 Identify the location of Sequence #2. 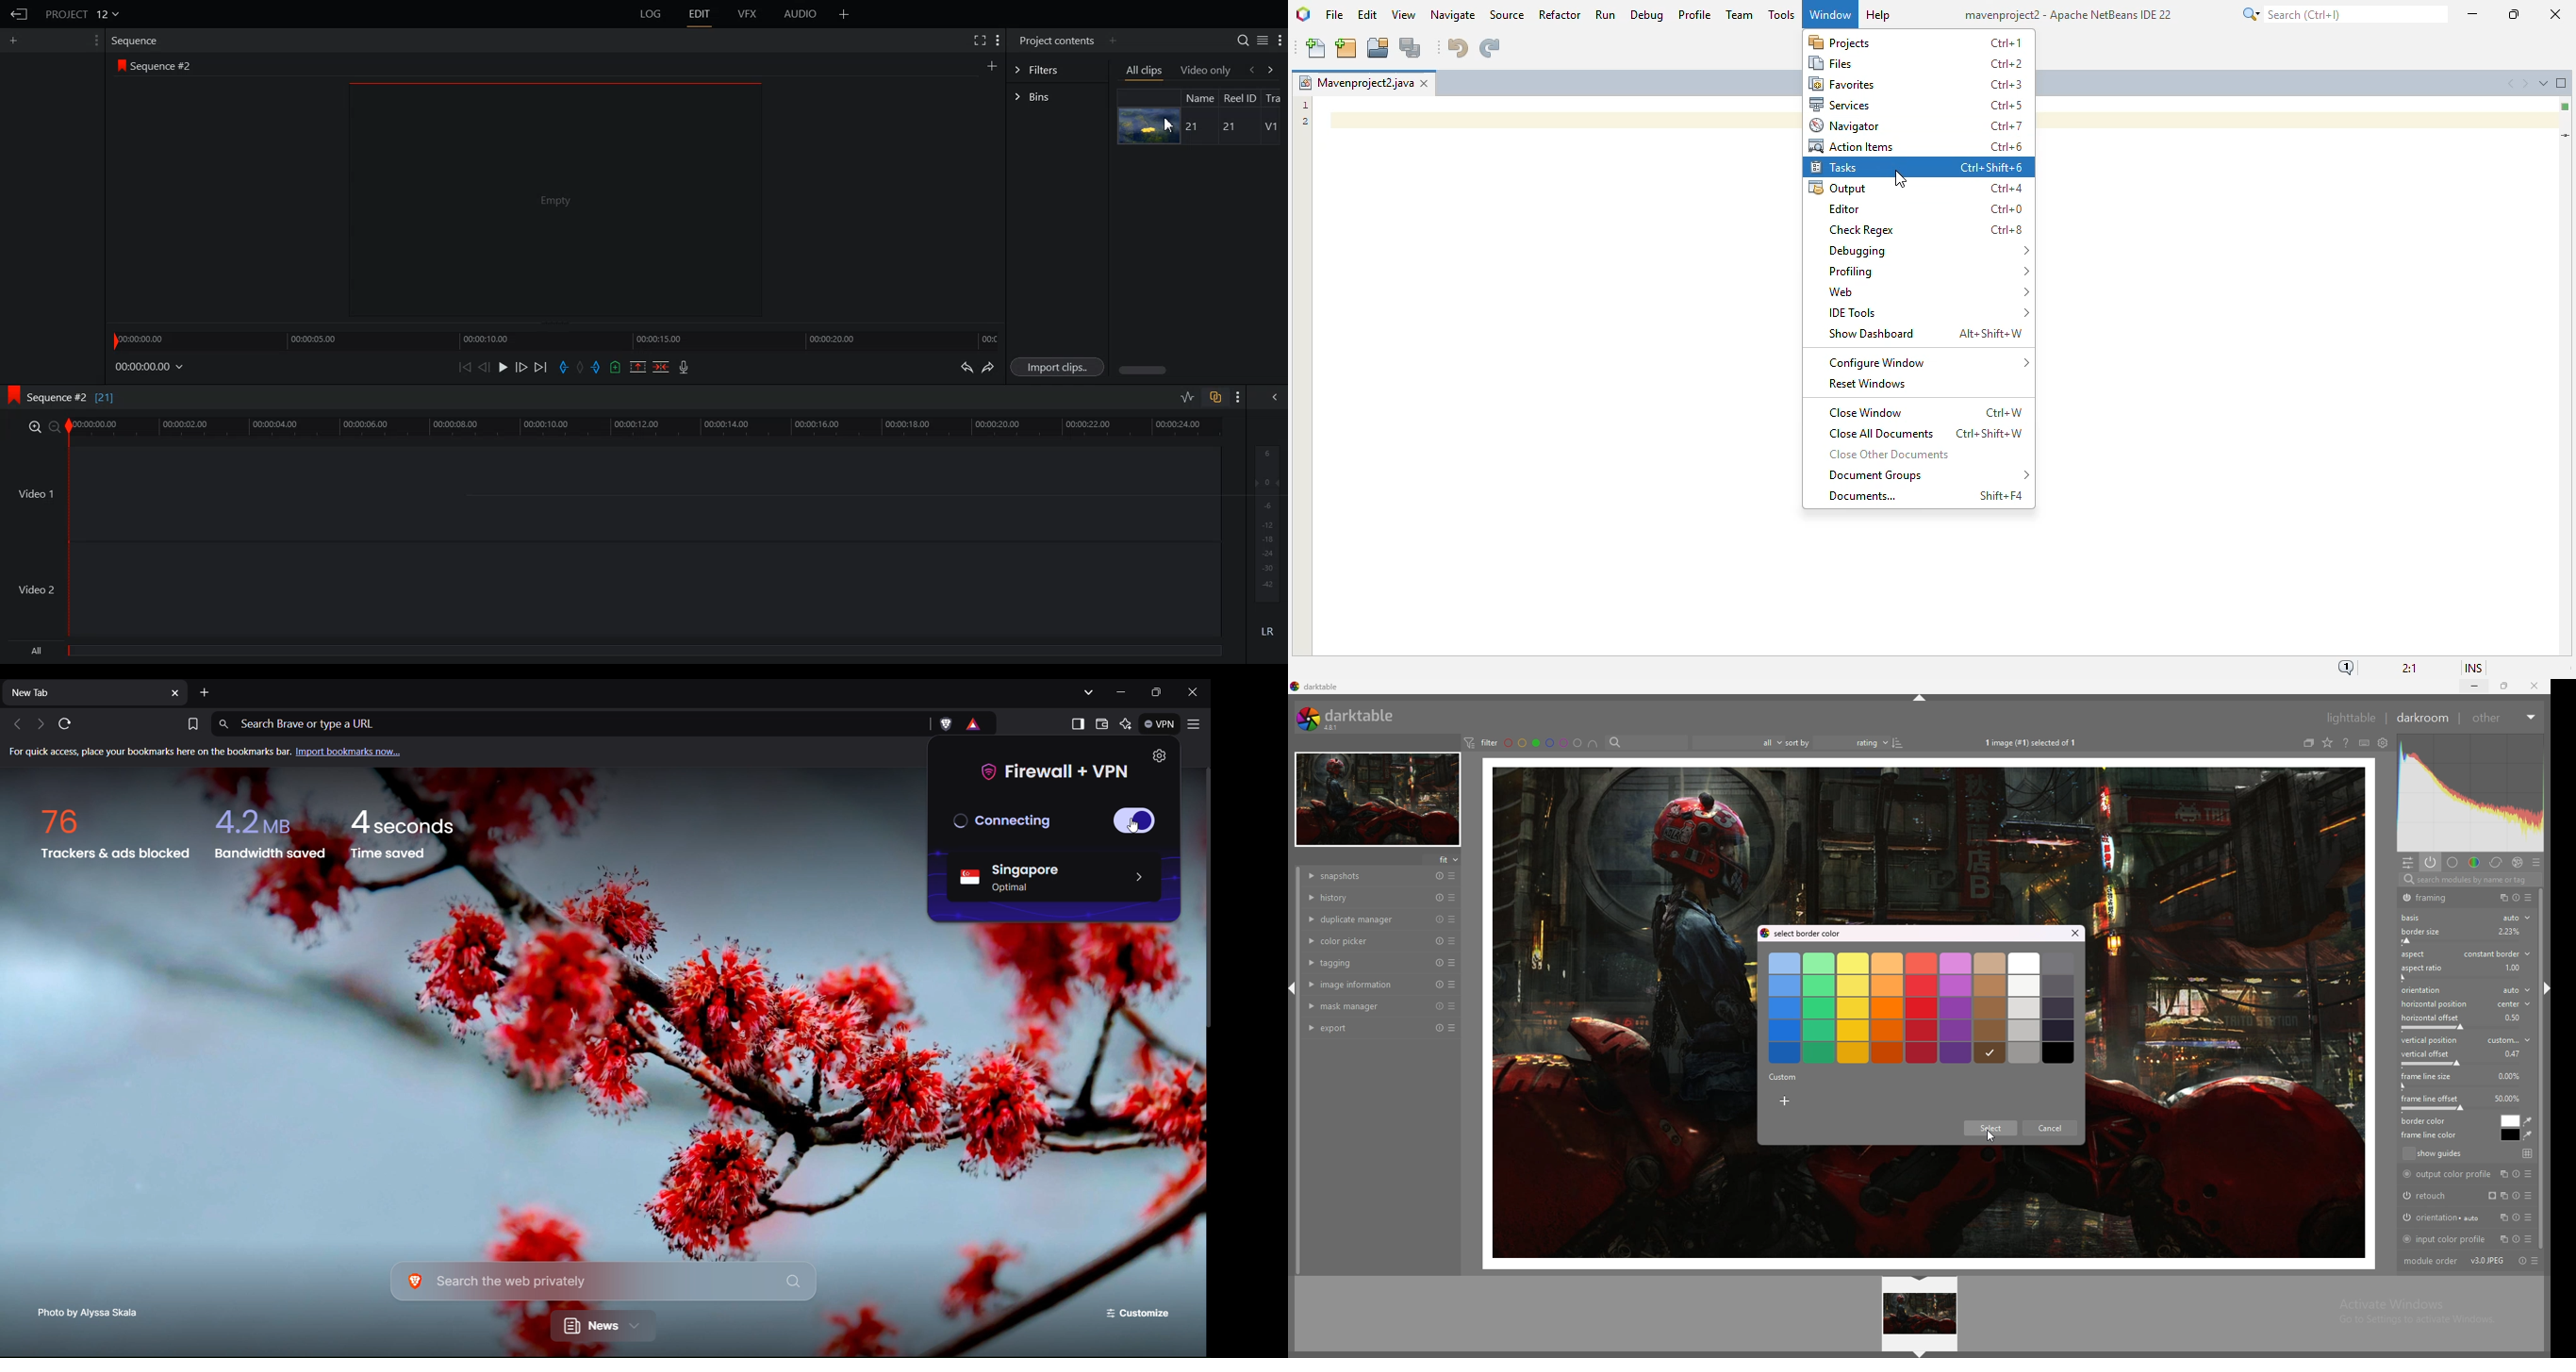
(164, 64).